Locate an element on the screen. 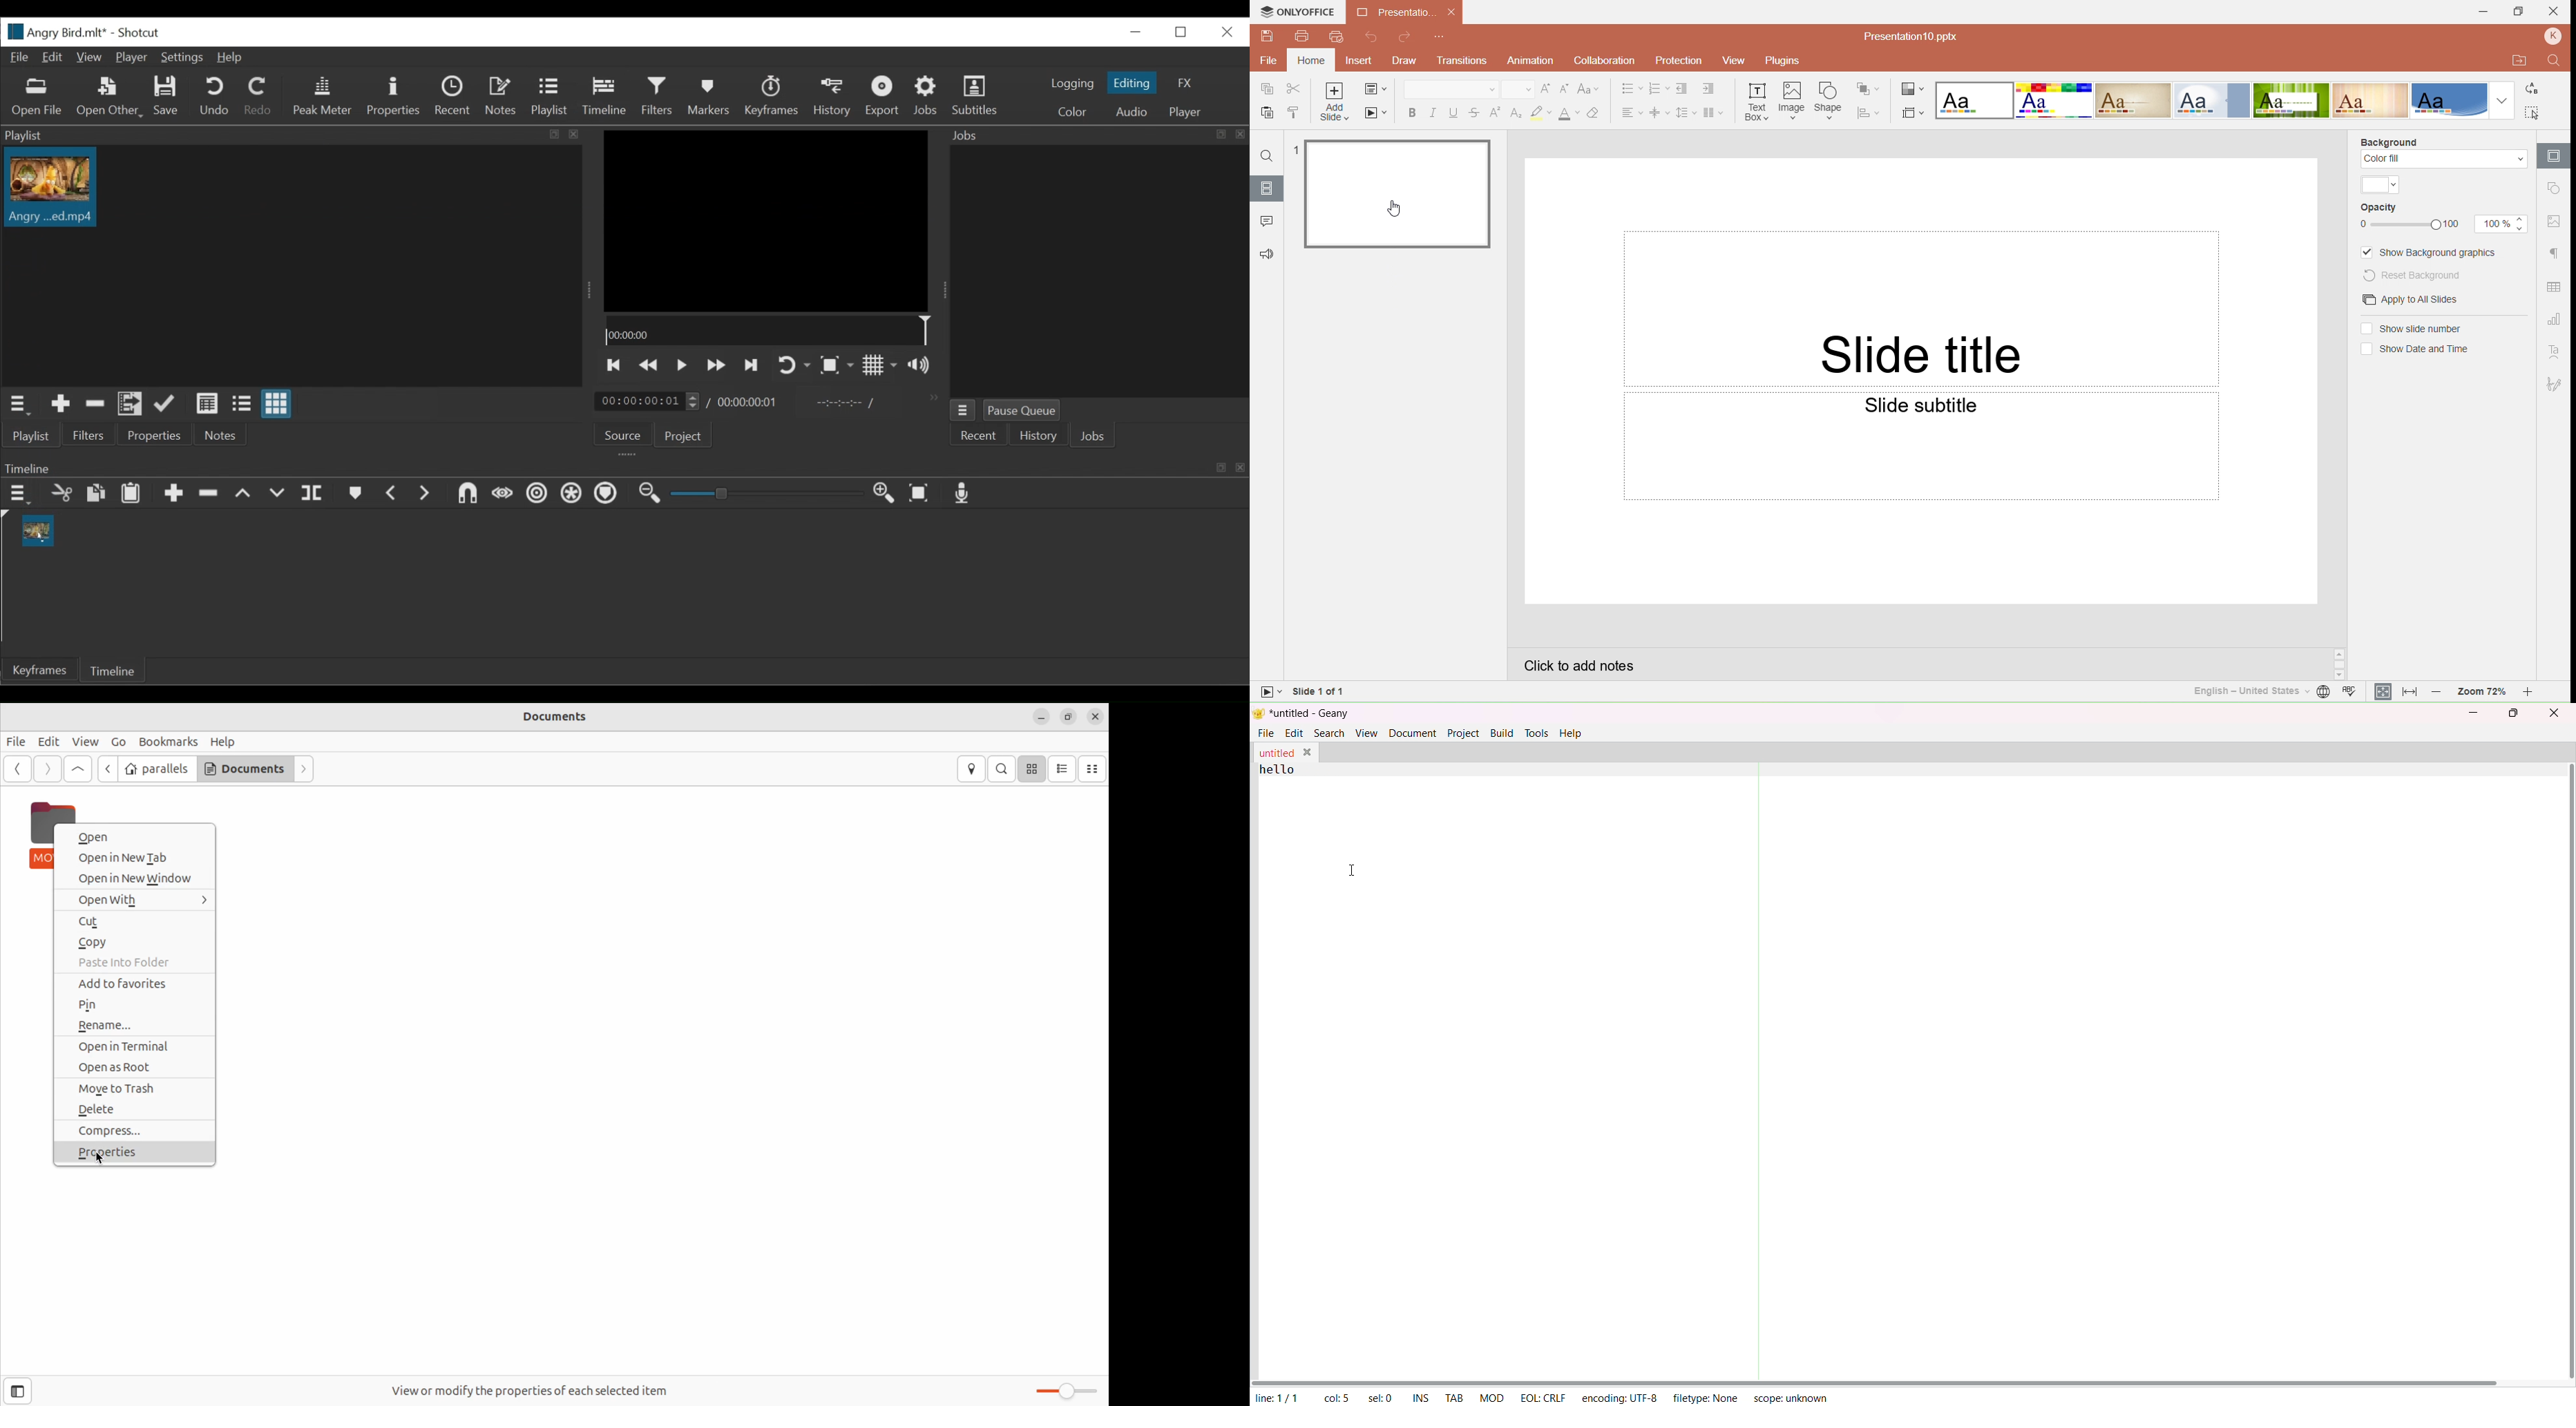  Start slideshow is located at coordinates (1377, 115).